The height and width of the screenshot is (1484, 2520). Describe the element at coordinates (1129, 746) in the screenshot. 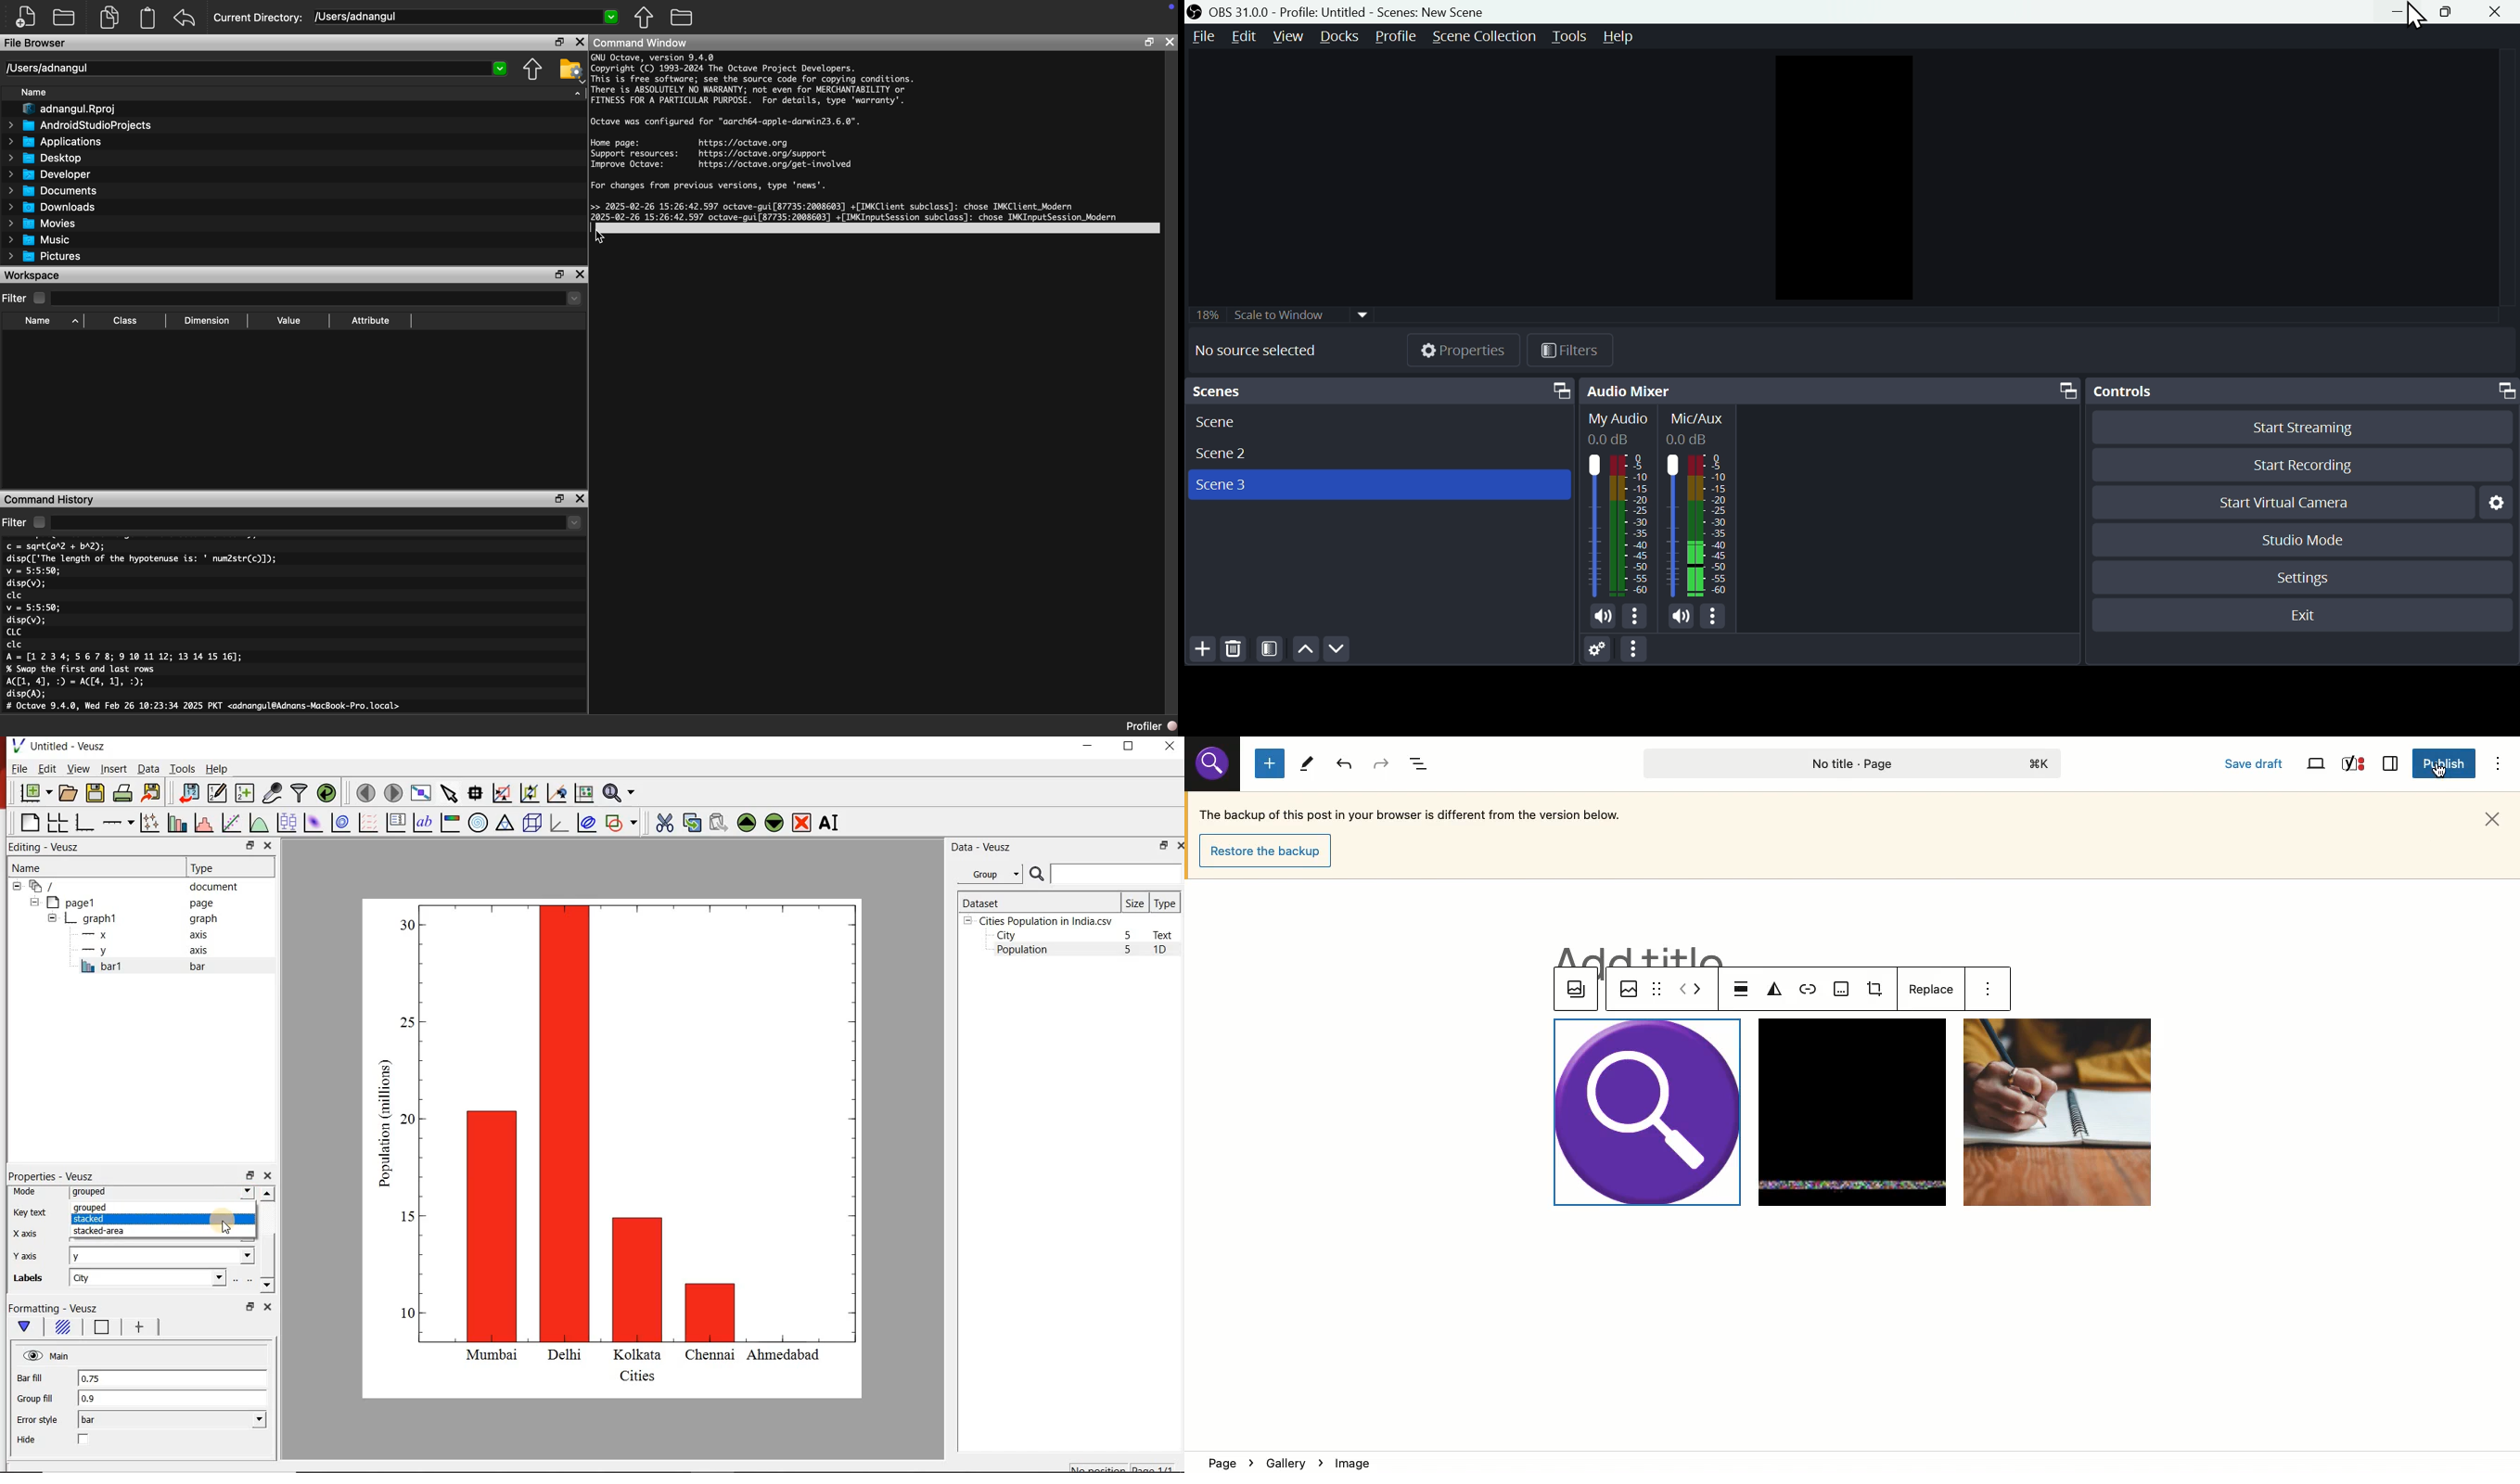

I see `RESTORE` at that location.